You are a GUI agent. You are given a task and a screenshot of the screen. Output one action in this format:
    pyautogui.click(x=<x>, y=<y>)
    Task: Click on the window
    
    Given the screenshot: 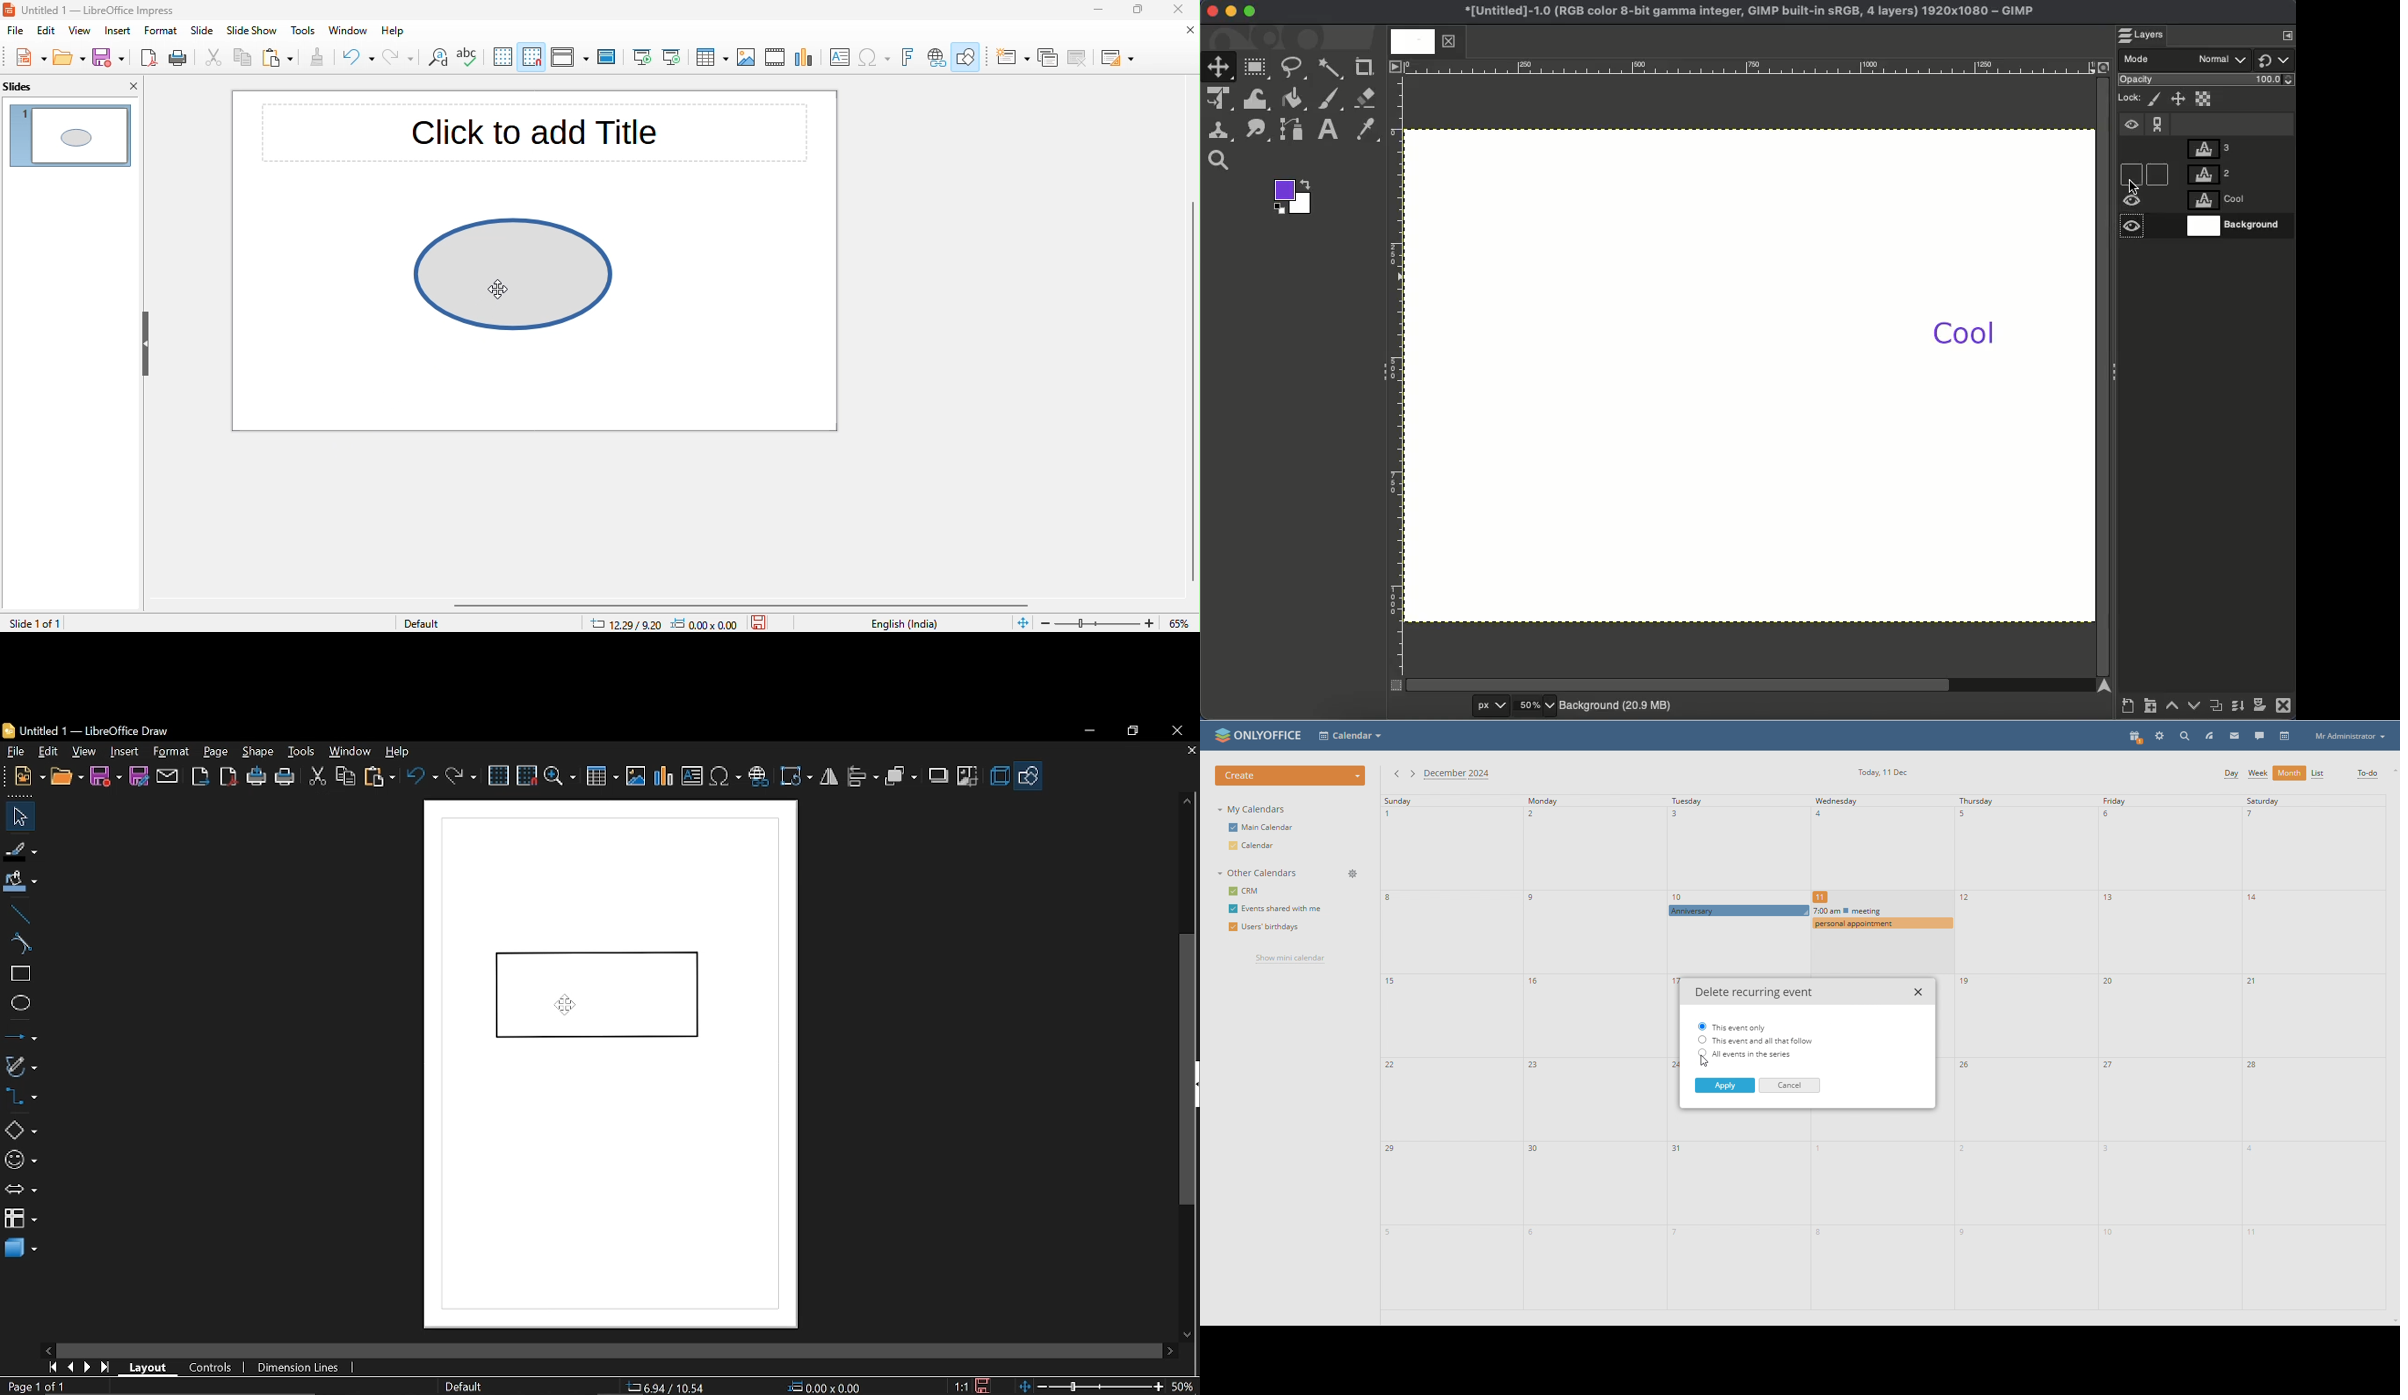 What is the action you would take?
    pyautogui.click(x=352, y=751)
    